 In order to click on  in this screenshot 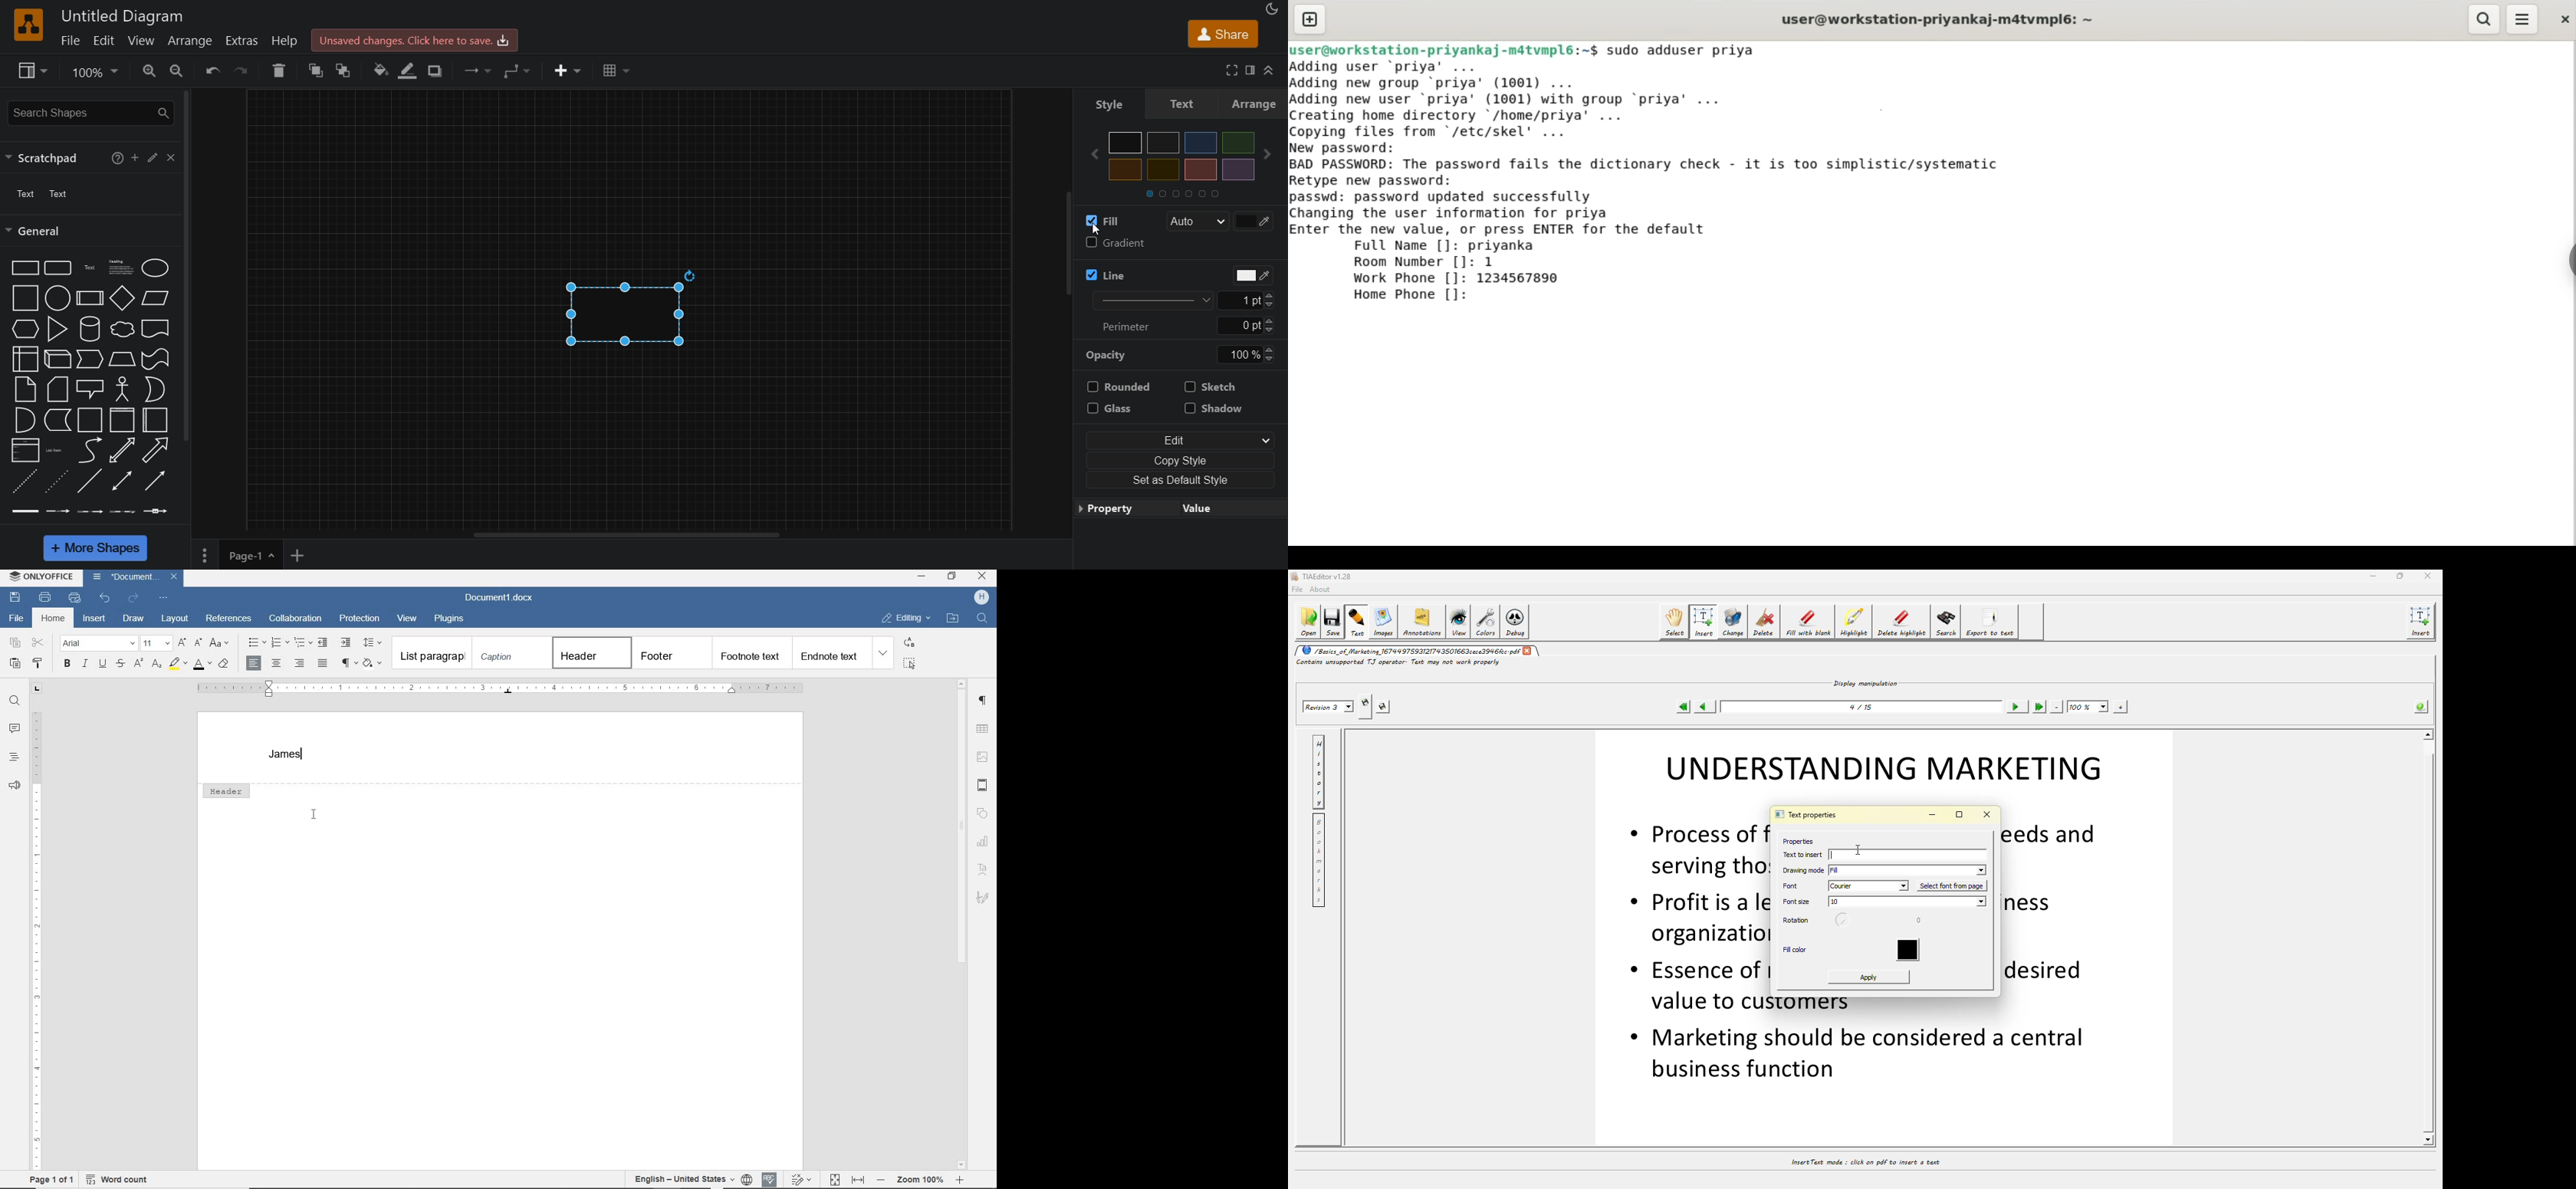, I will do `click(983, 898)`.